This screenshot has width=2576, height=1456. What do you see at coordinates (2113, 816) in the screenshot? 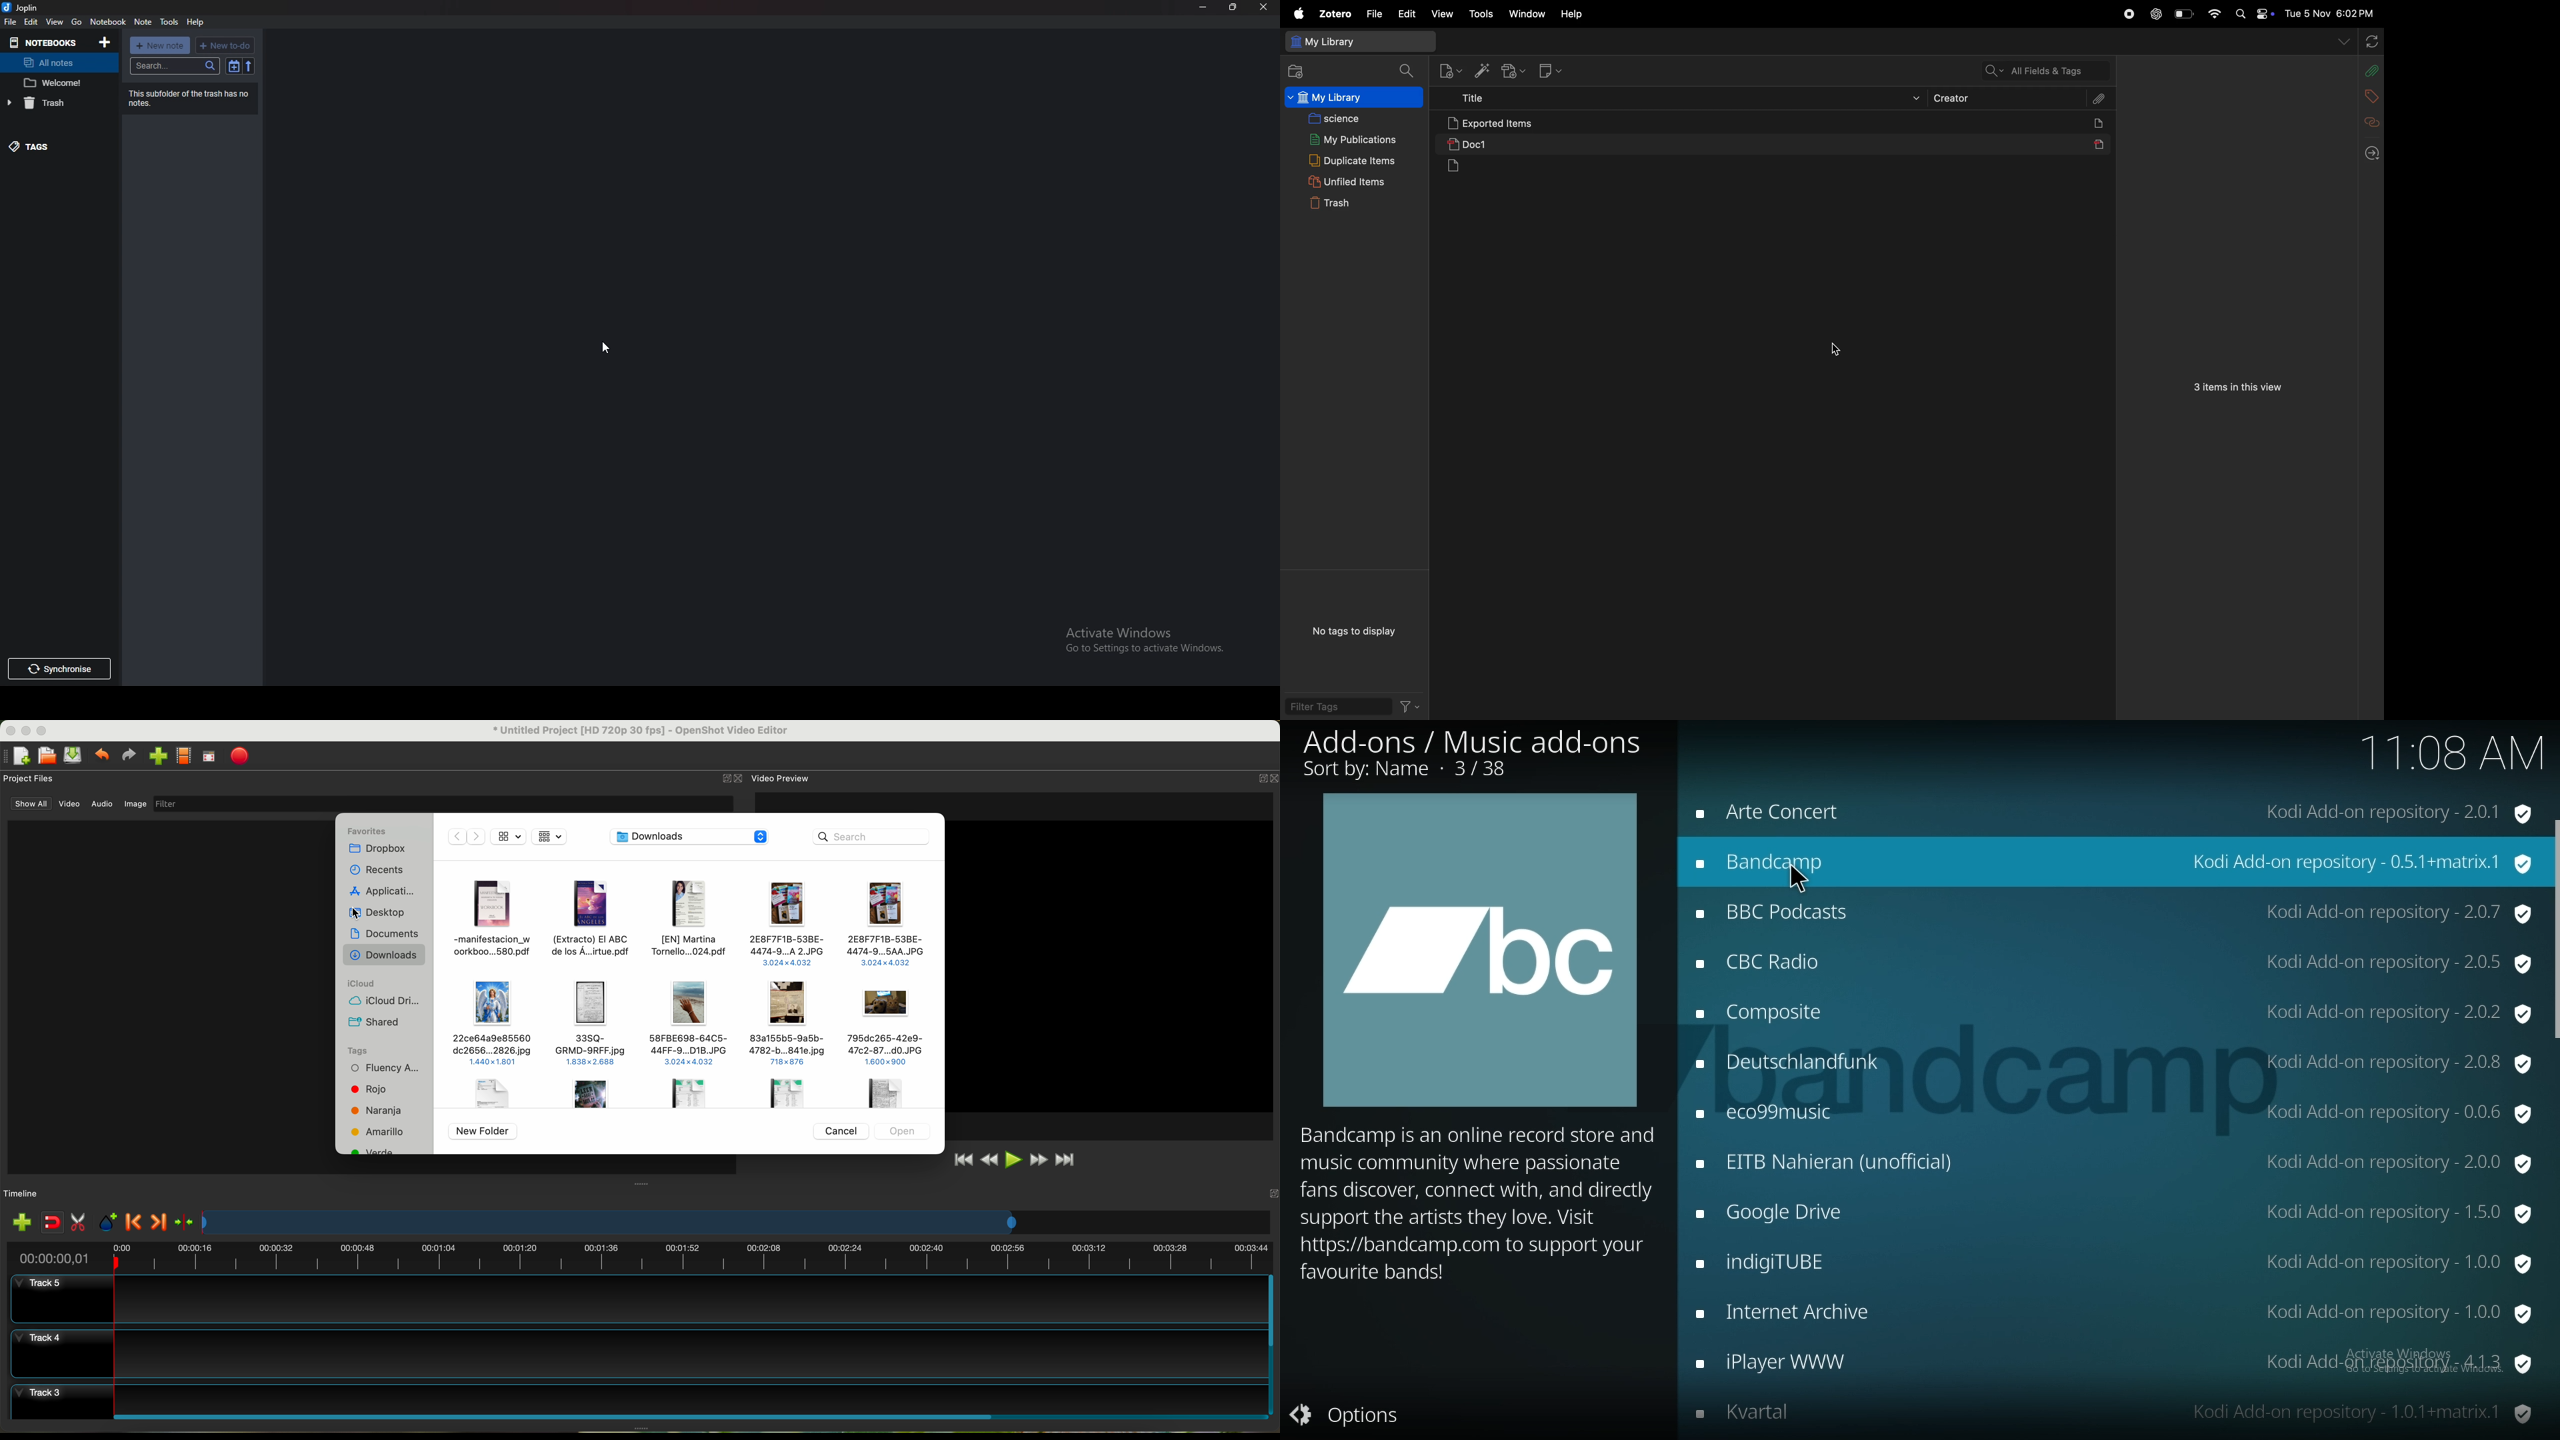
I see `add on` at bounding box center [2113, 816].